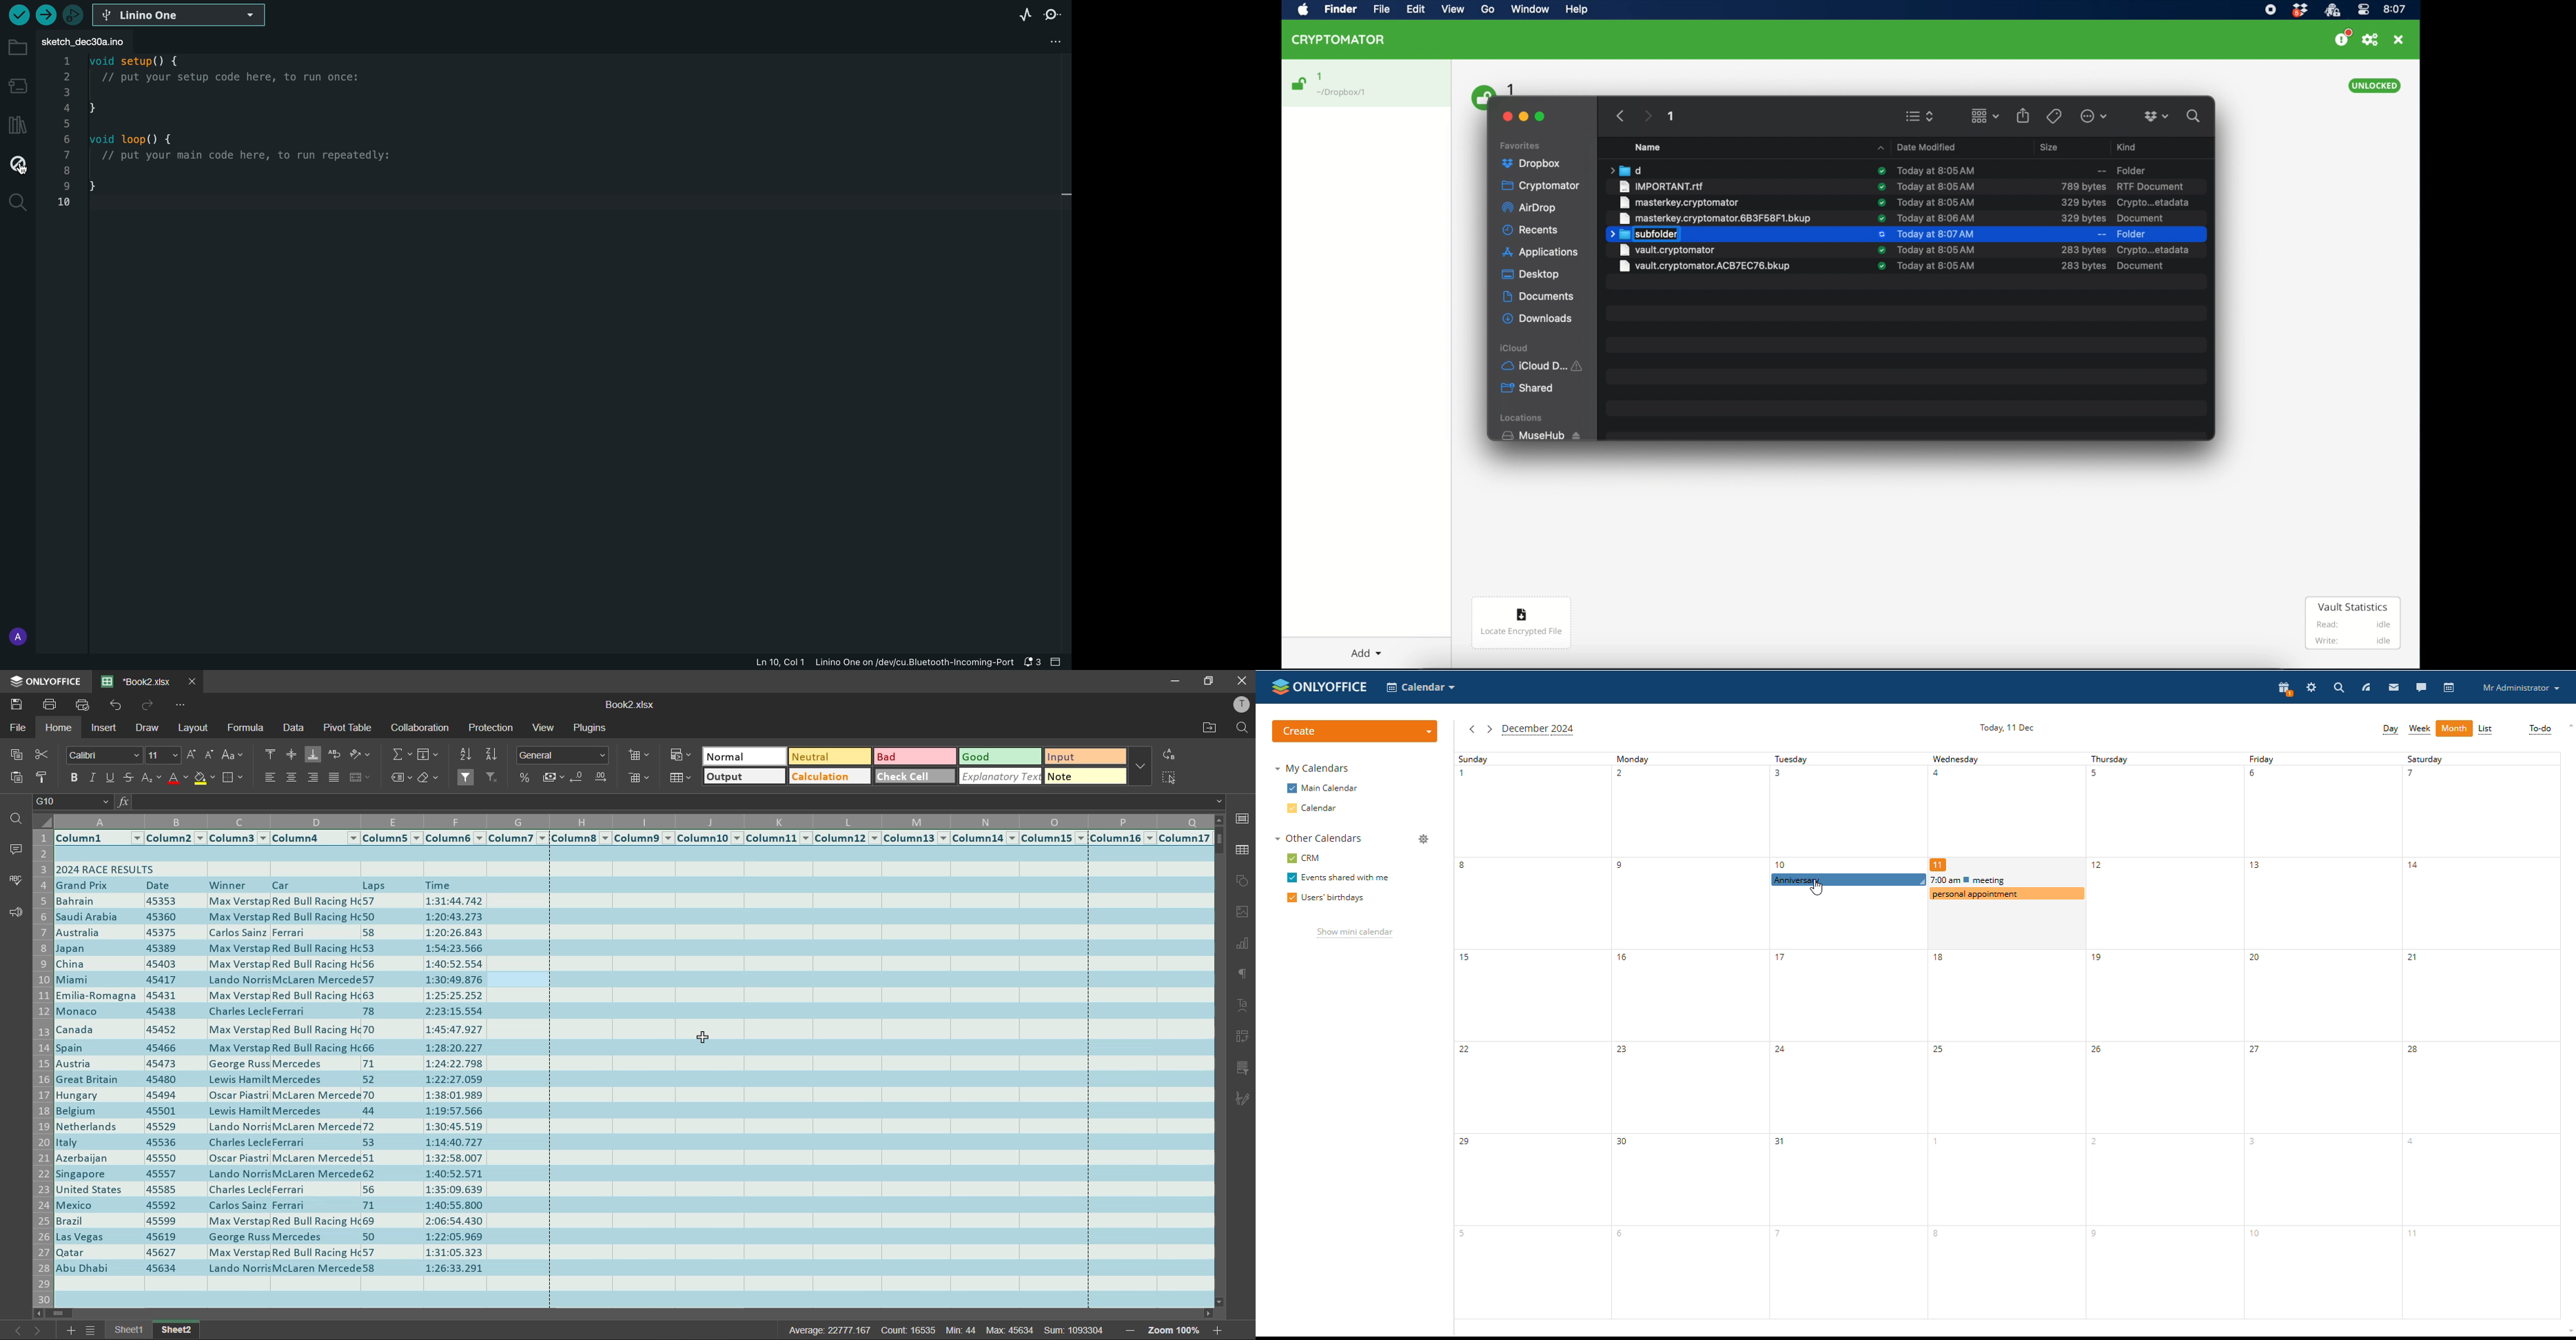 Image resolution: width=2576 pixels, height=1344 pixels. Describe the element at coordinates (174, 838) in the screenshot. I see `Column ` at that location.